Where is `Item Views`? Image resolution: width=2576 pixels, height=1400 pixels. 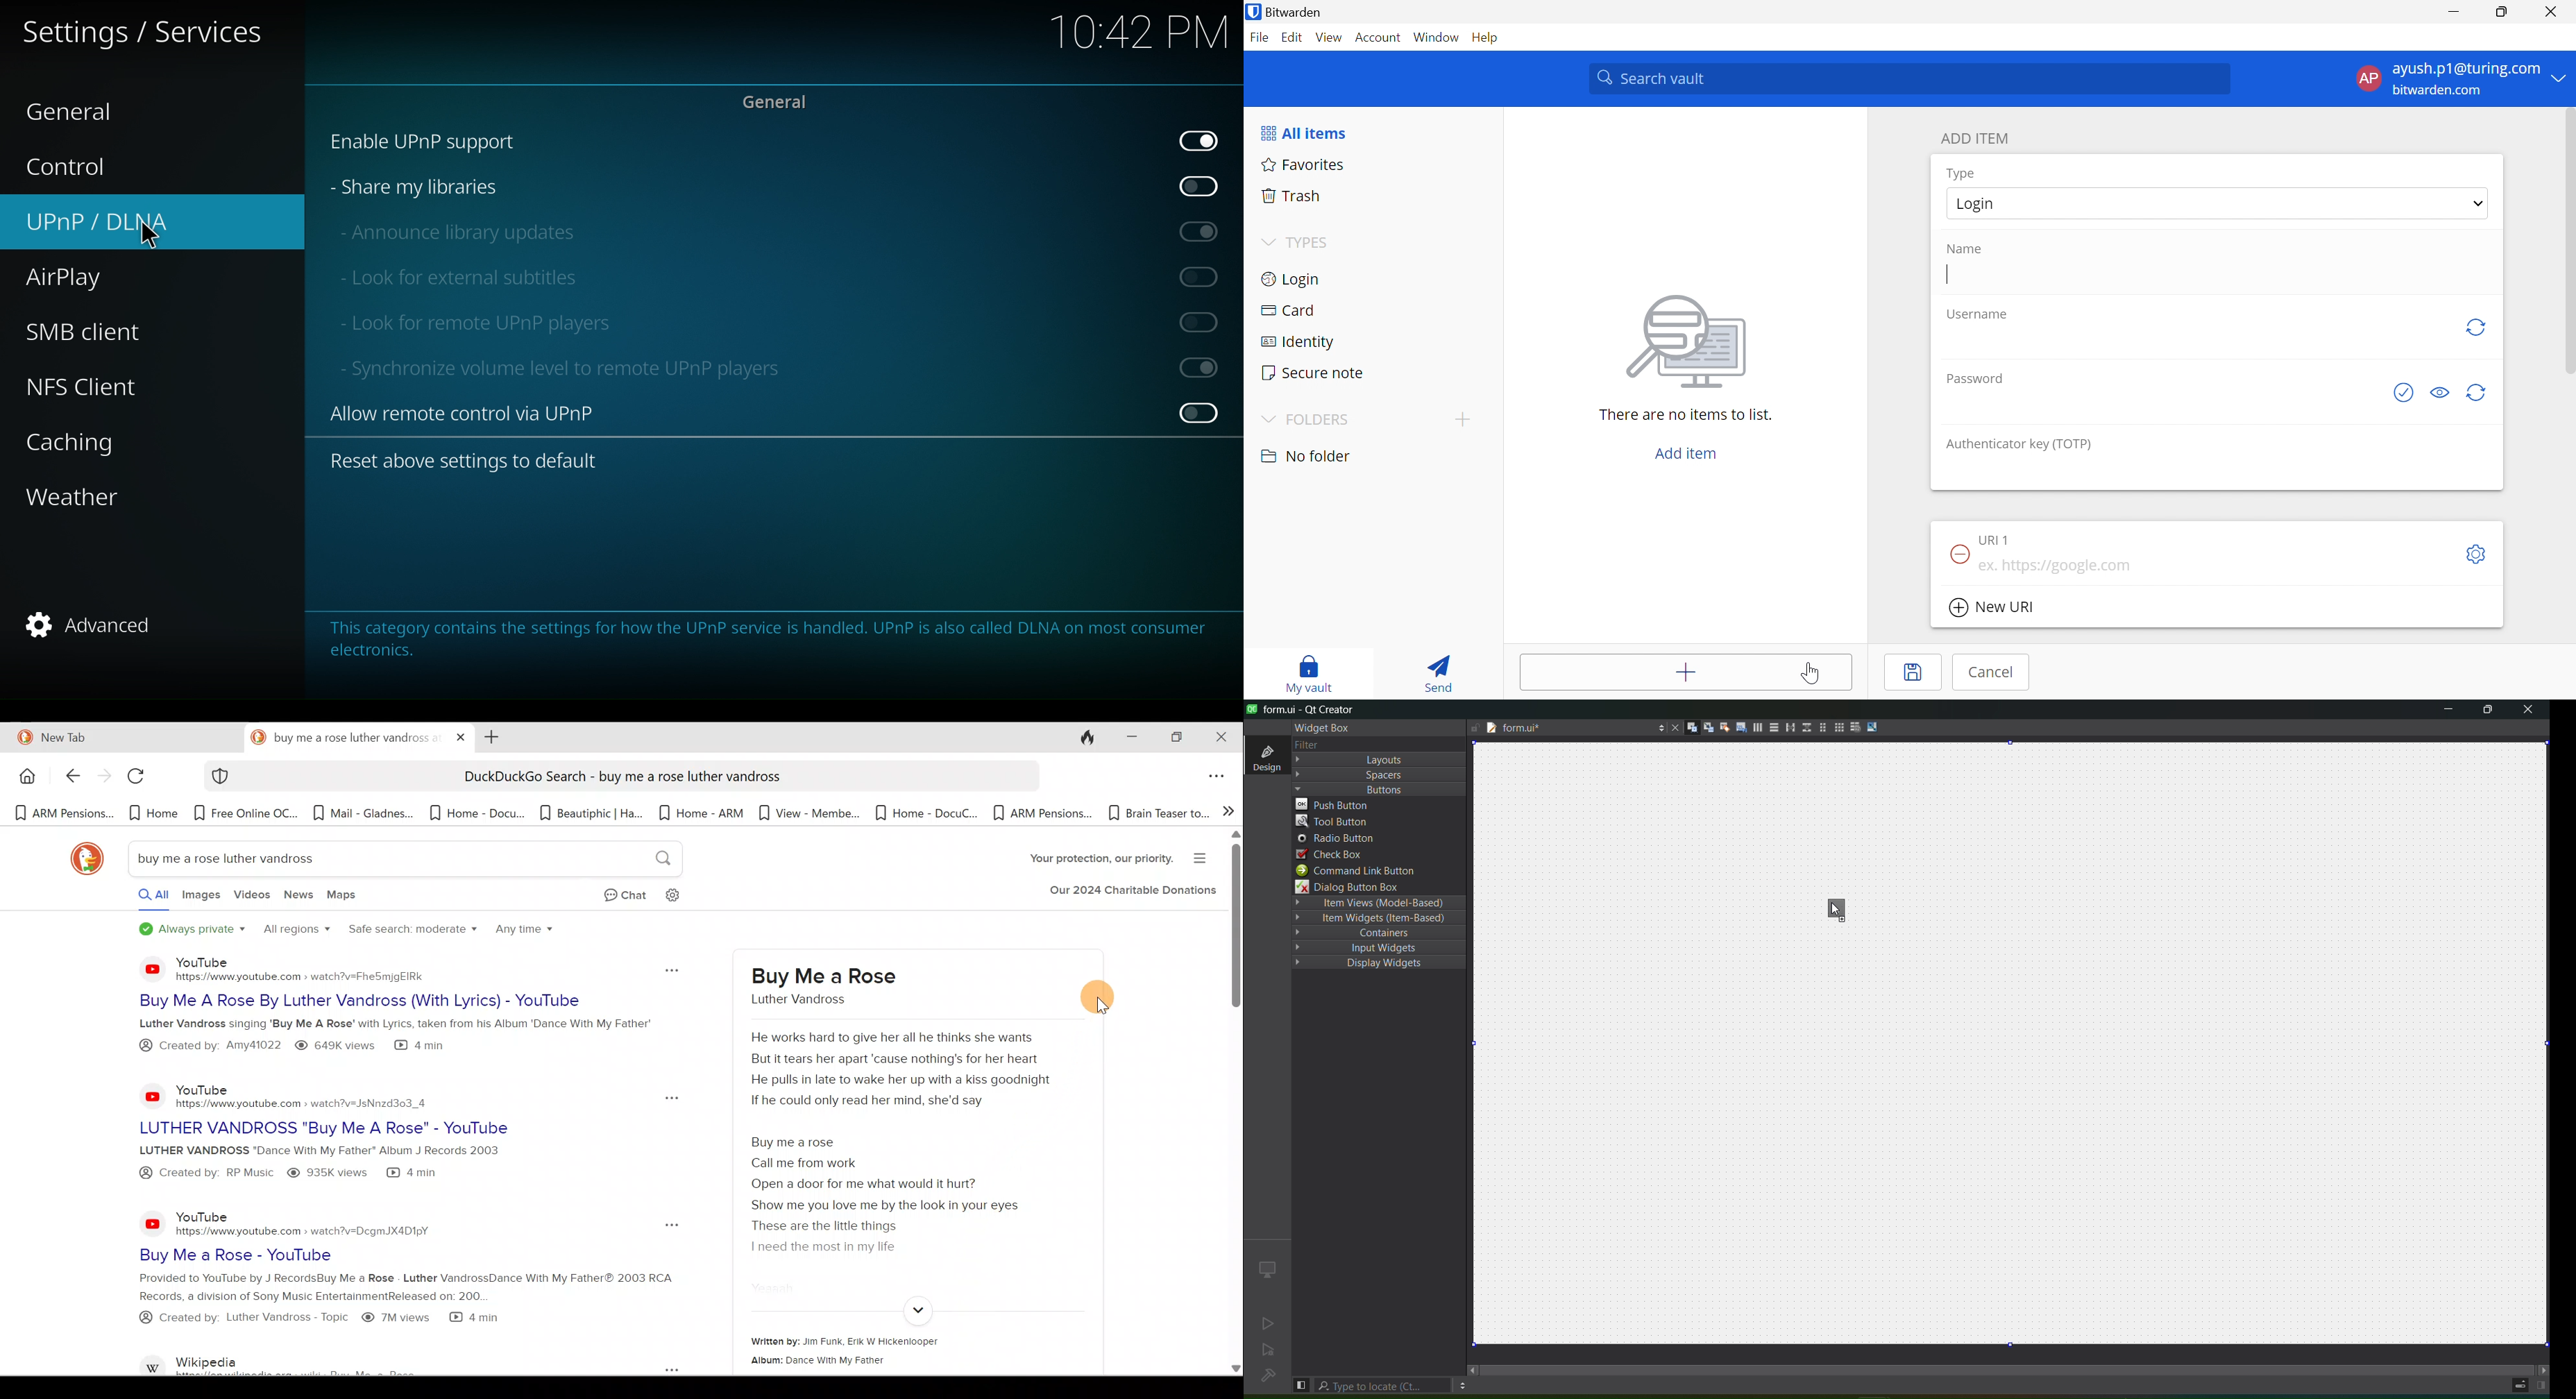 Item Views is located at coordinates (1380, 902).